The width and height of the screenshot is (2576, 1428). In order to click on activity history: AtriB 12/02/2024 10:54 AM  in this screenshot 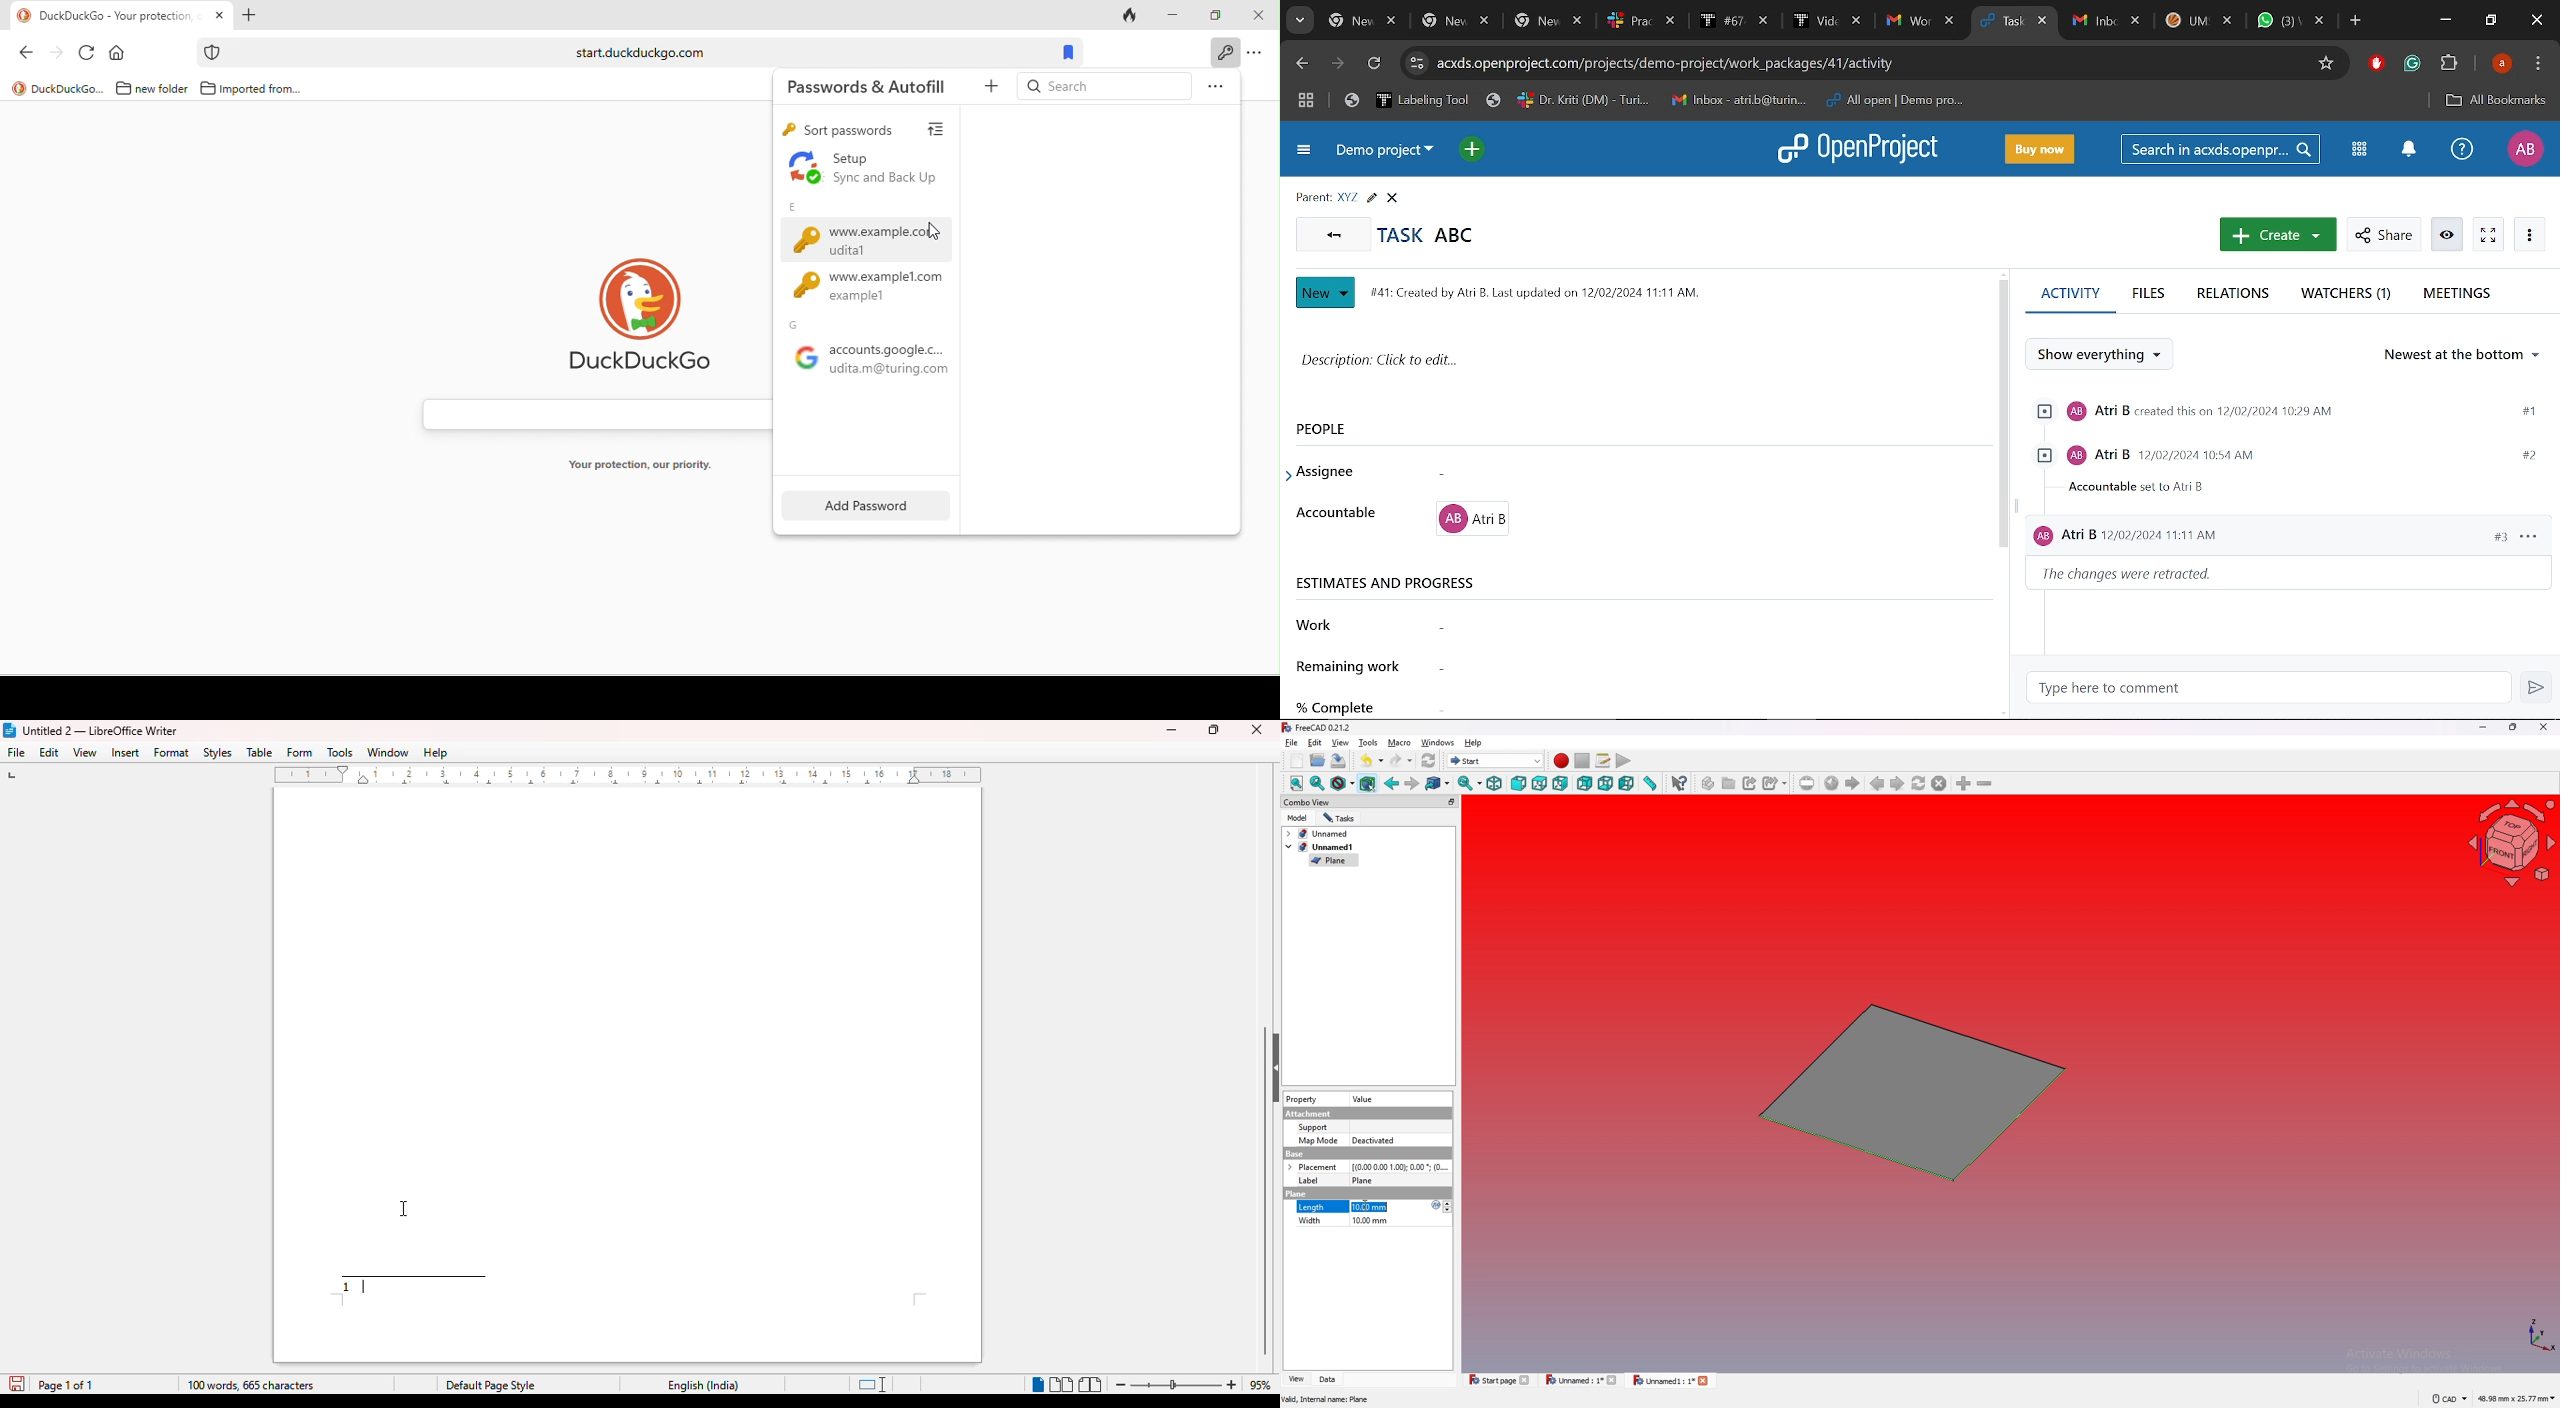, I will do `click(2283, 471)`.